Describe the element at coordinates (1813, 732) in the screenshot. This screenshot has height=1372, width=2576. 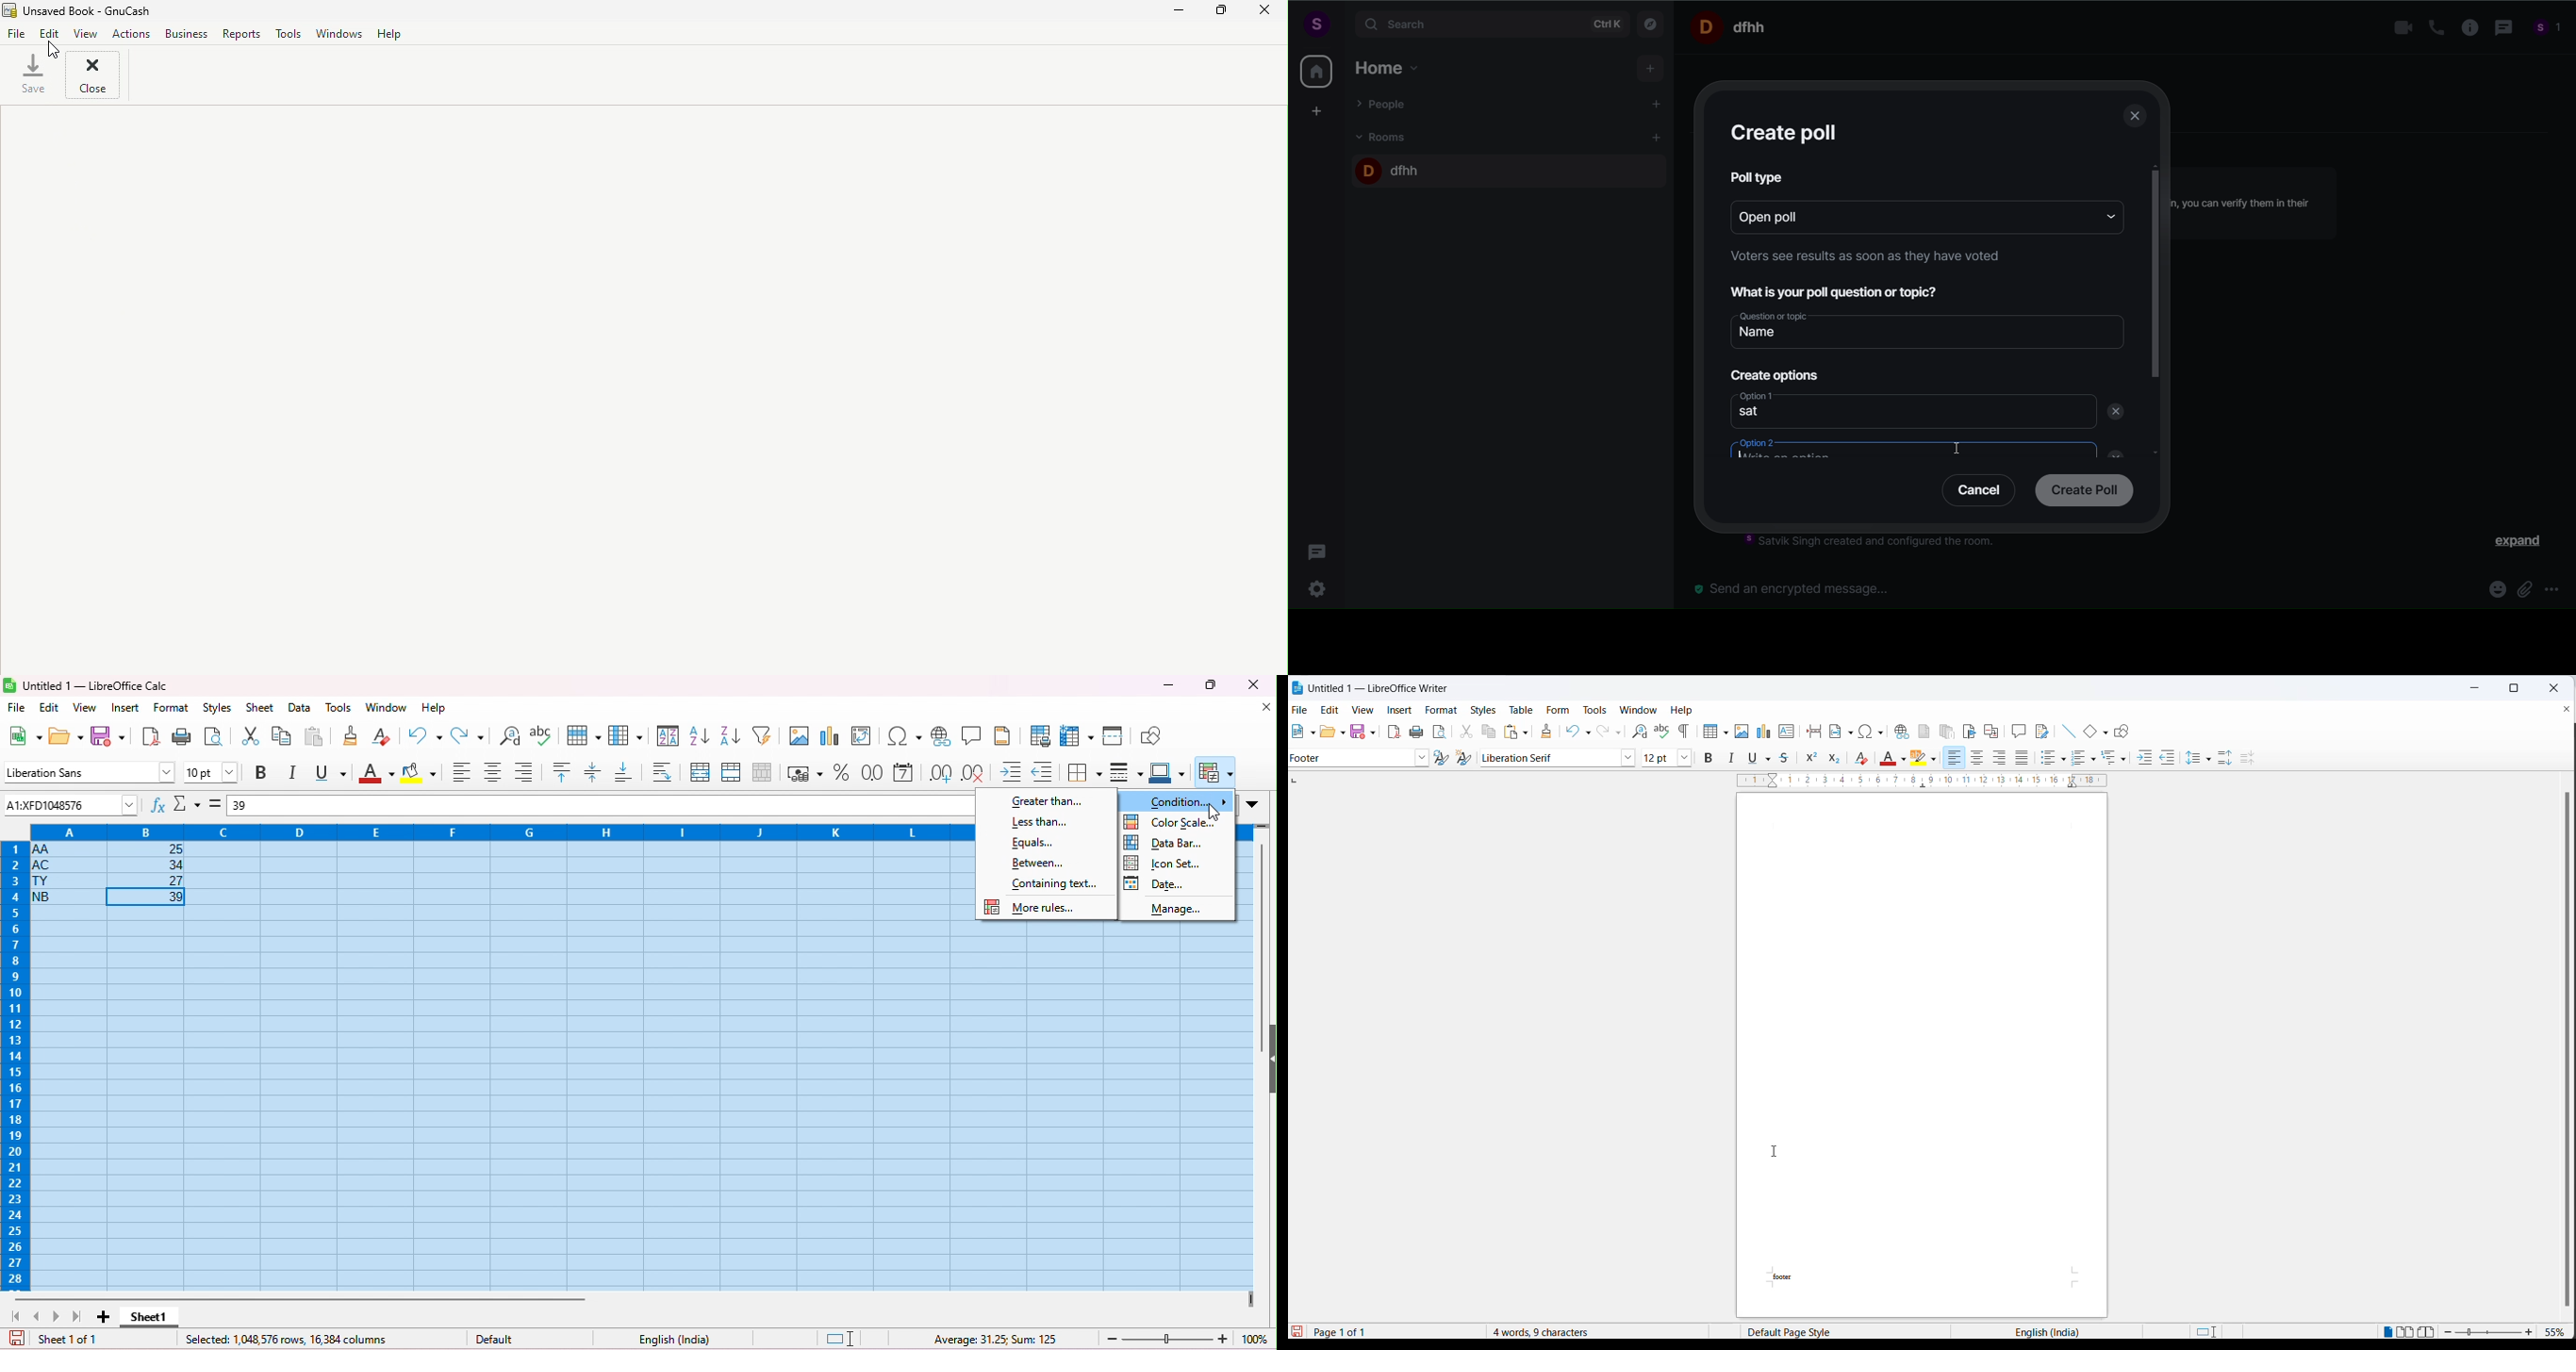
I see `insert page break` at that location.